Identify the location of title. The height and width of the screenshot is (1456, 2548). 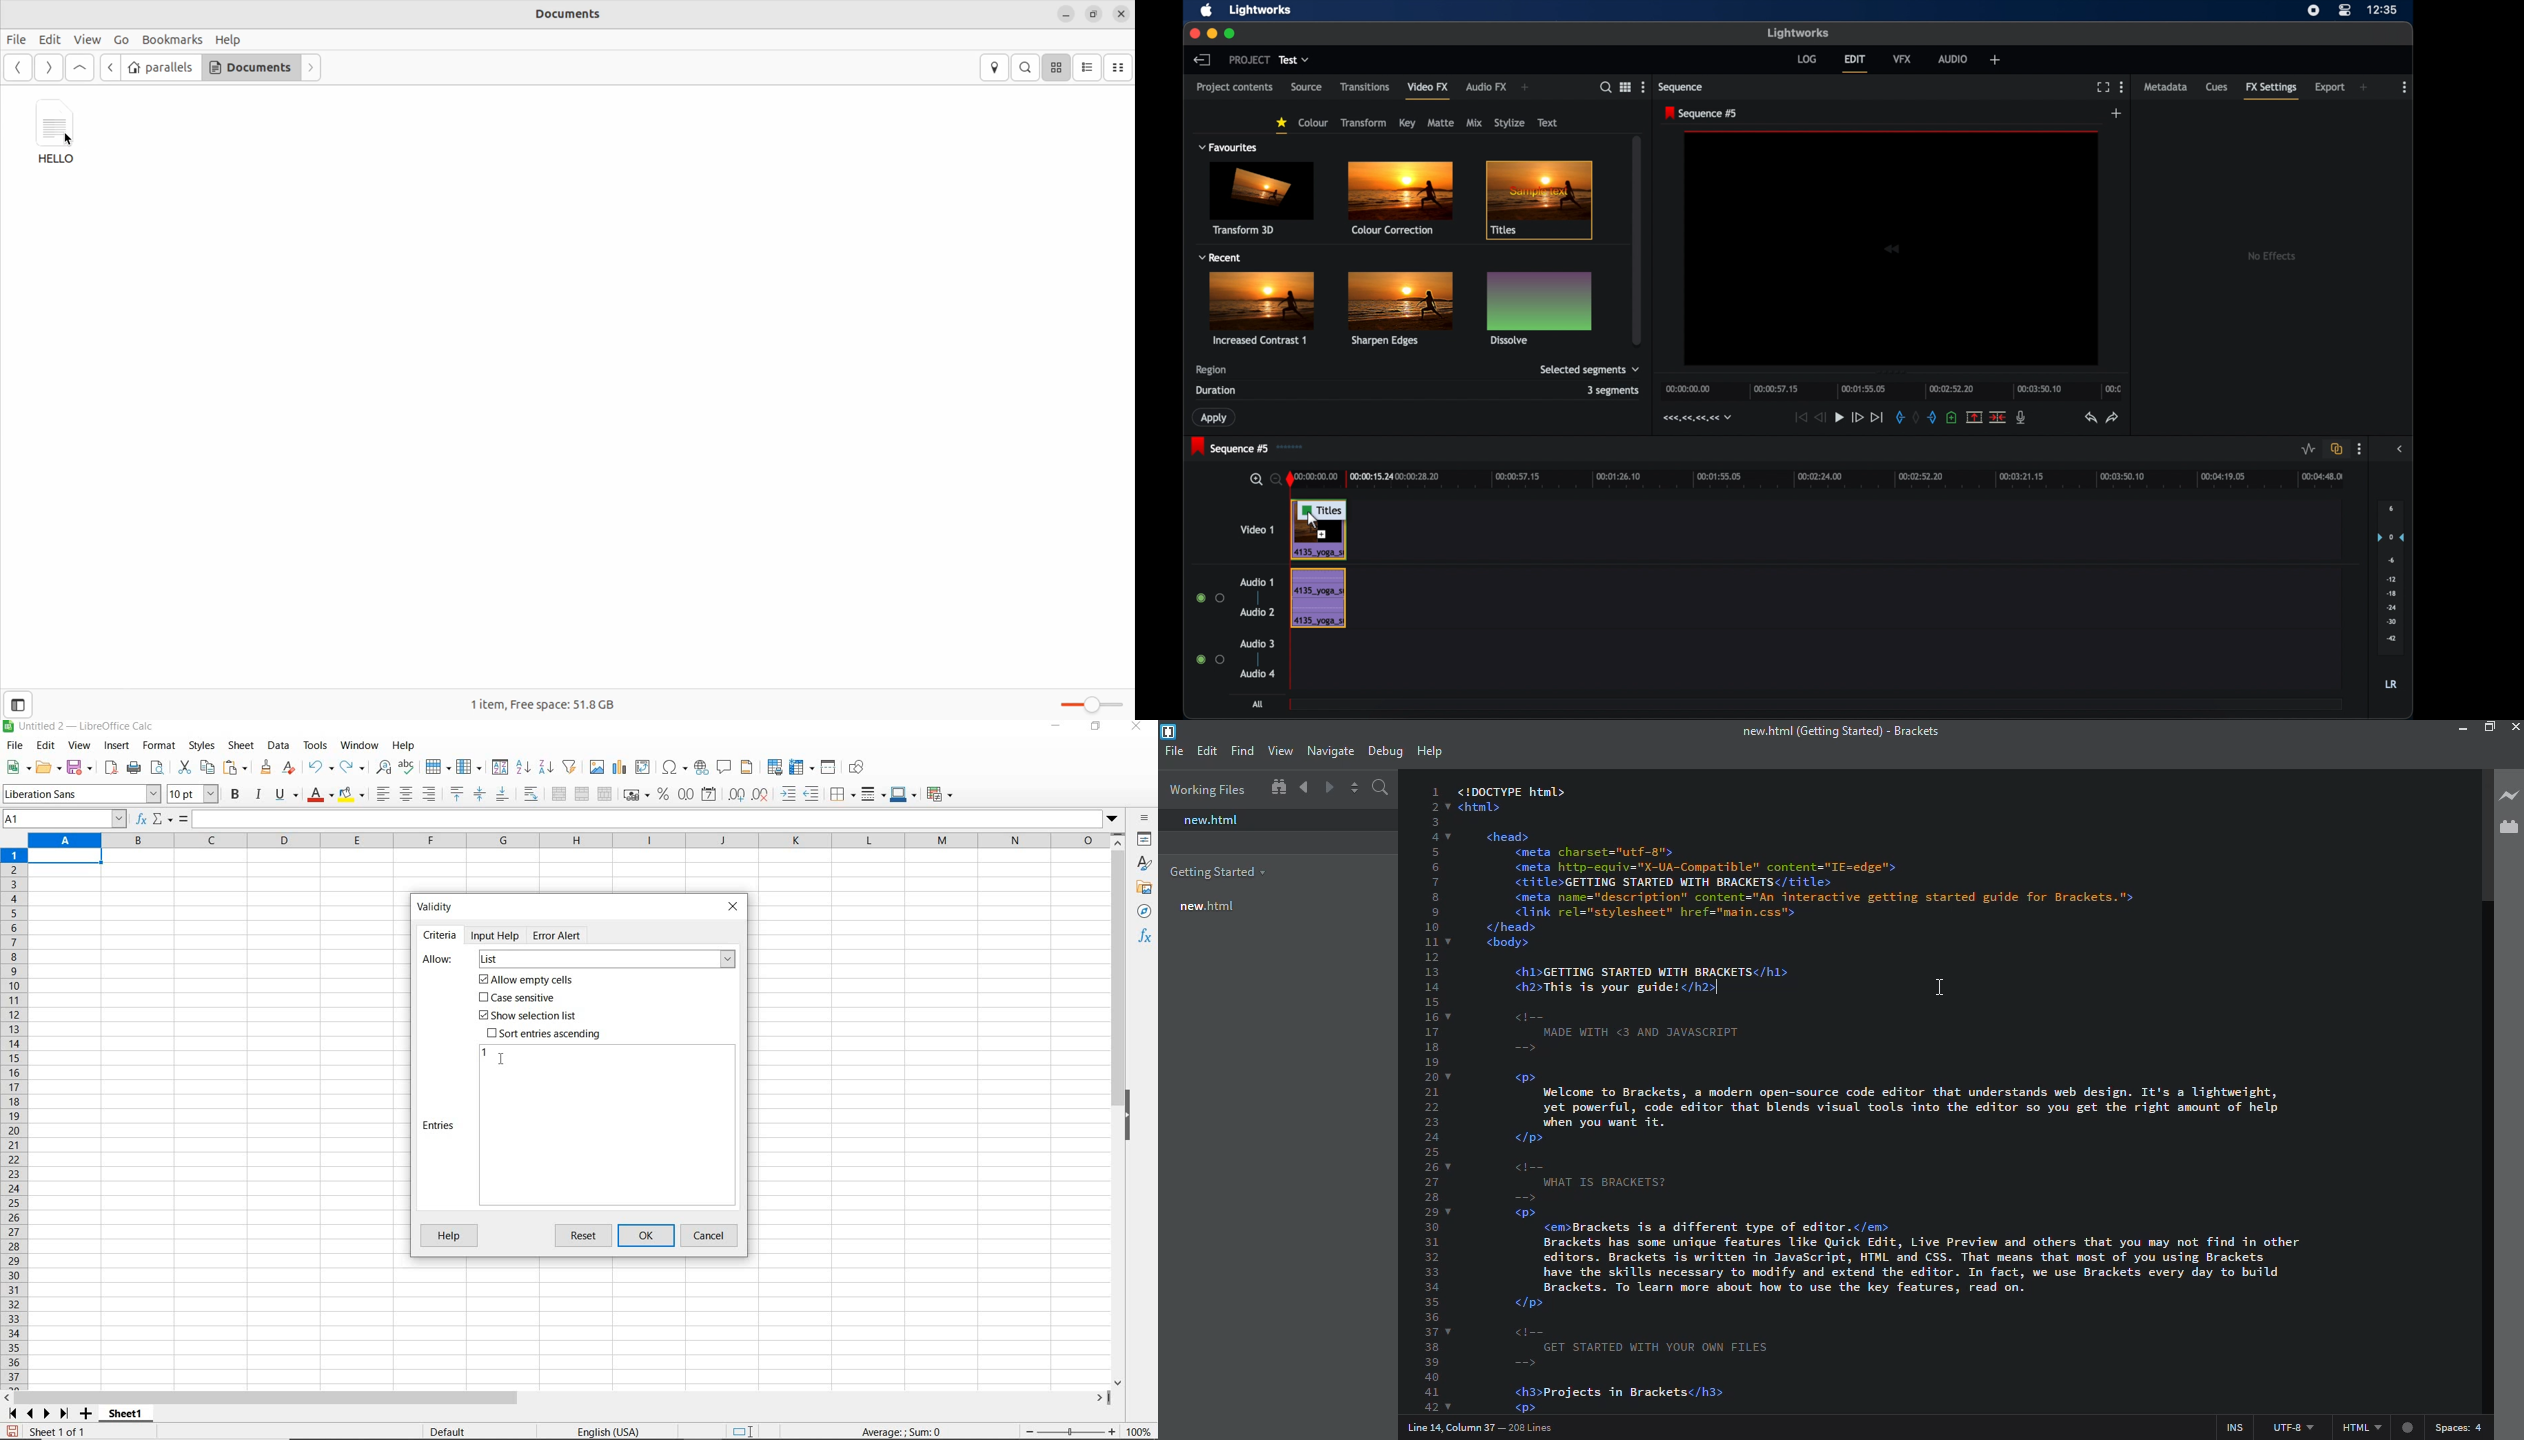
(1543, 201).